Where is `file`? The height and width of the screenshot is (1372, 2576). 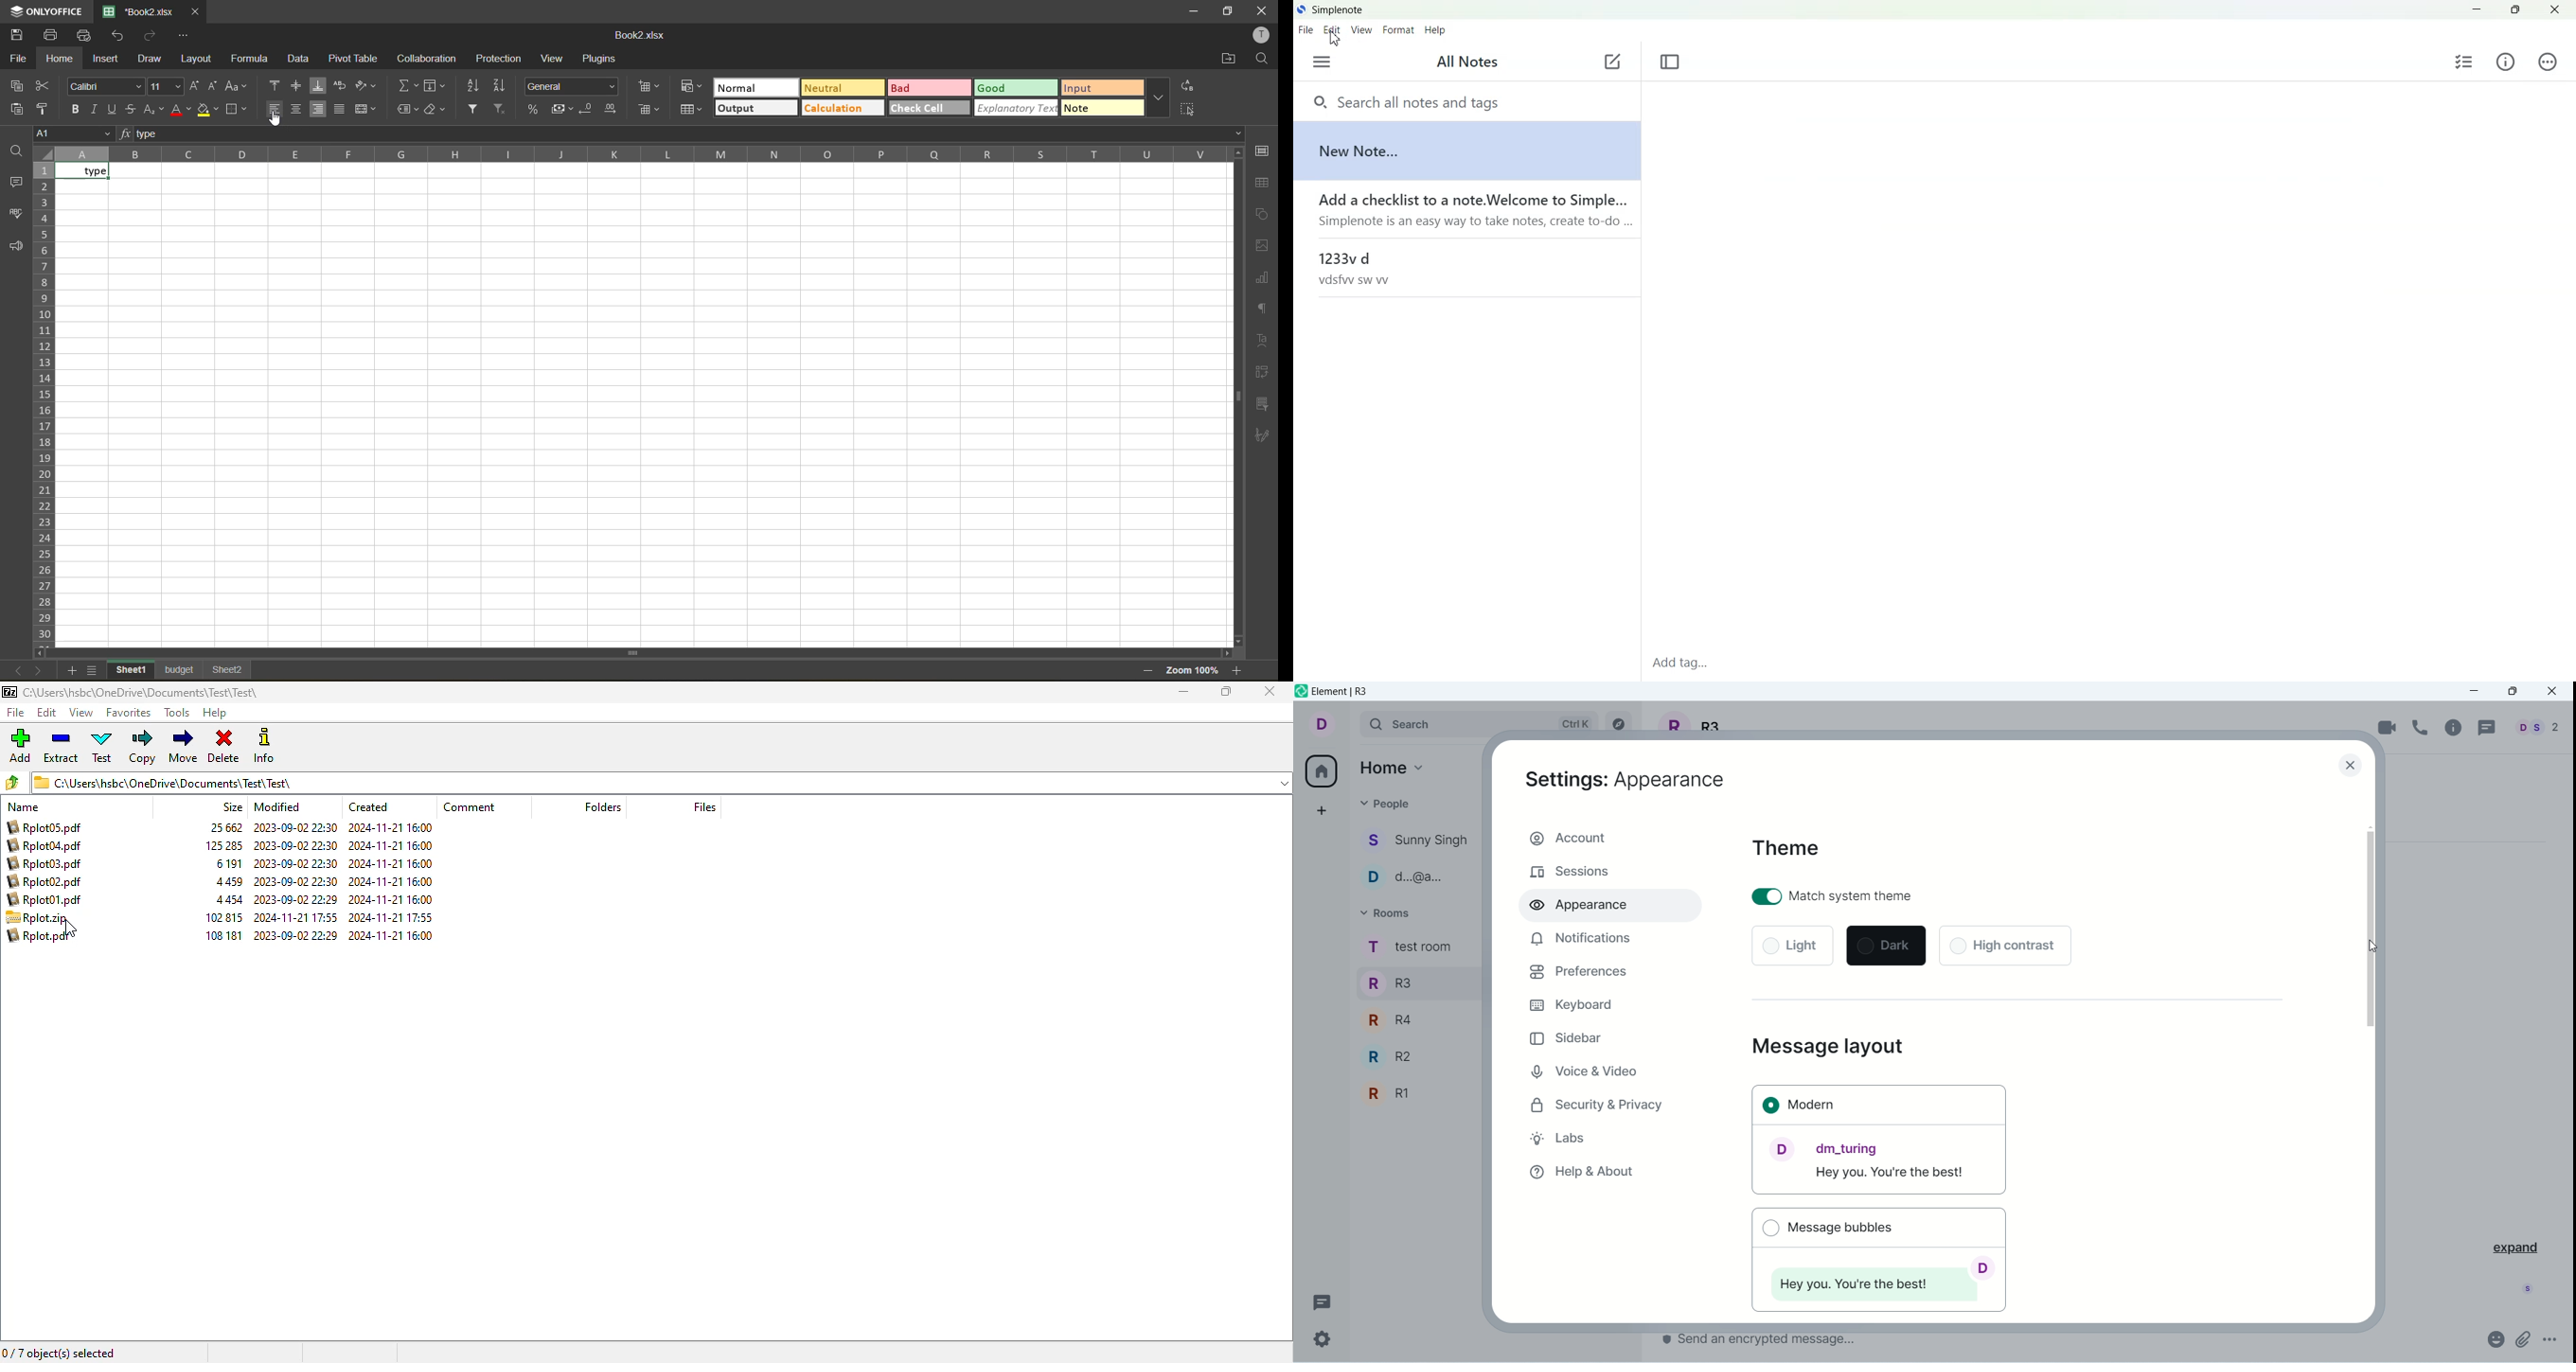
file is located at coordinates (39, 918).